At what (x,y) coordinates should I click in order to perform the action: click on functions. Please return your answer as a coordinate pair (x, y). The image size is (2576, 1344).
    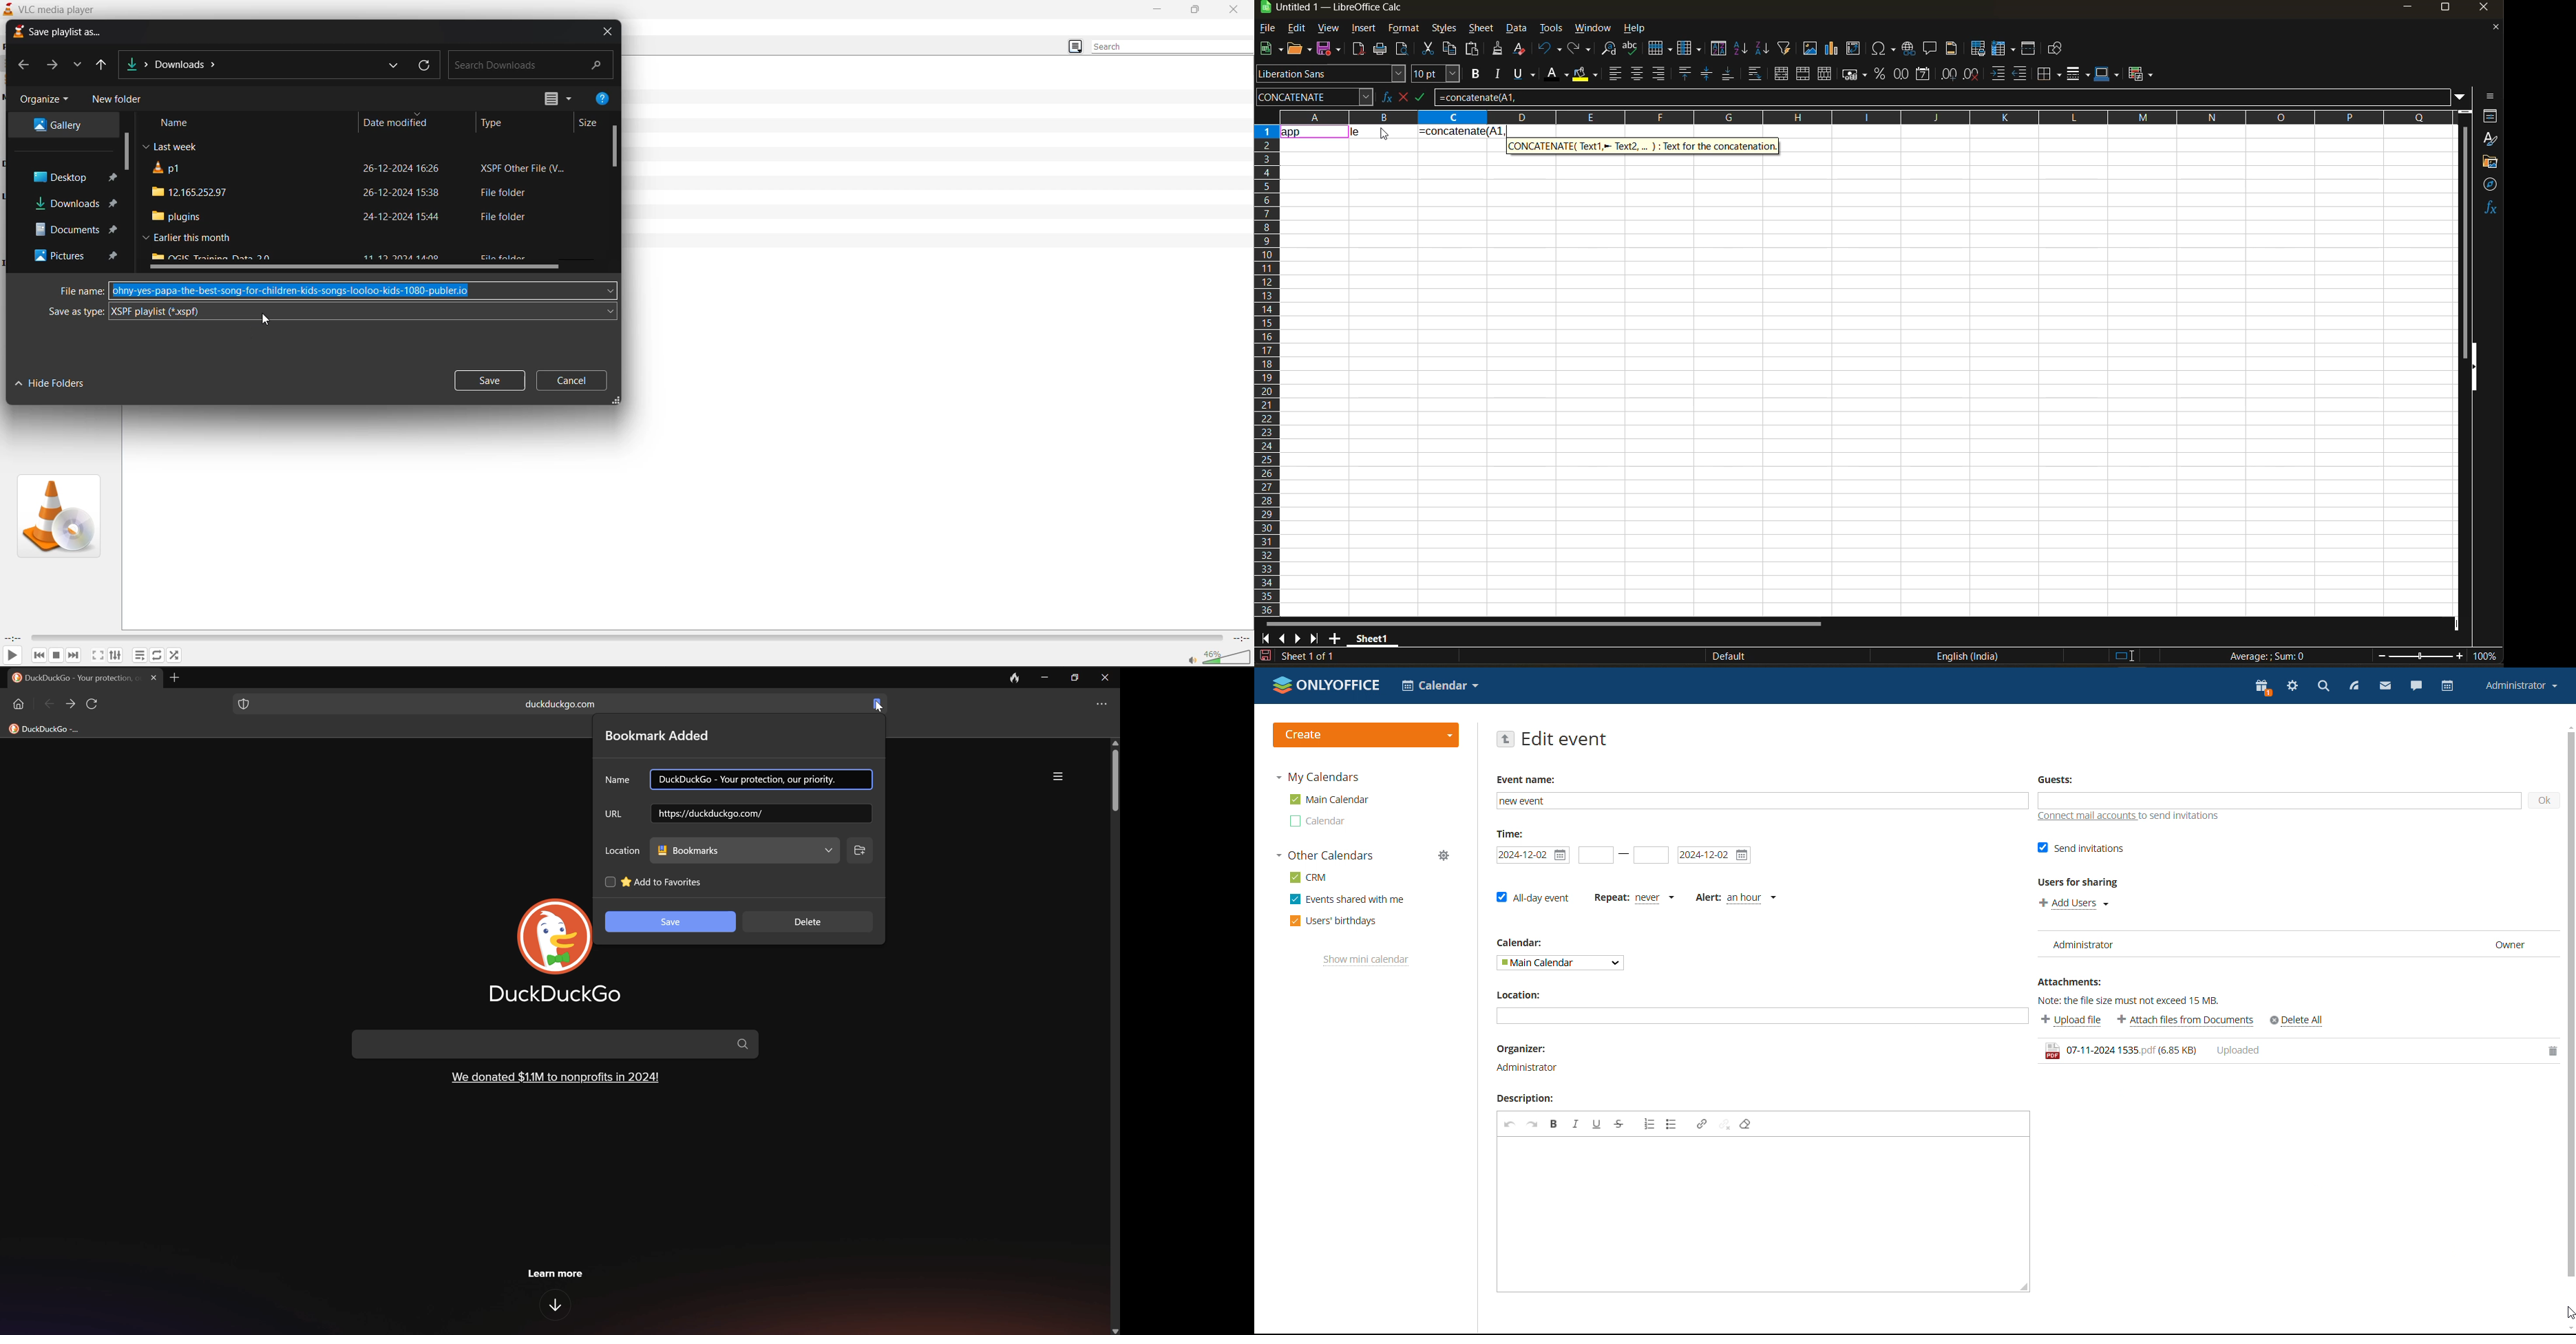
    Looking at the image, I should click on (2490, 208).